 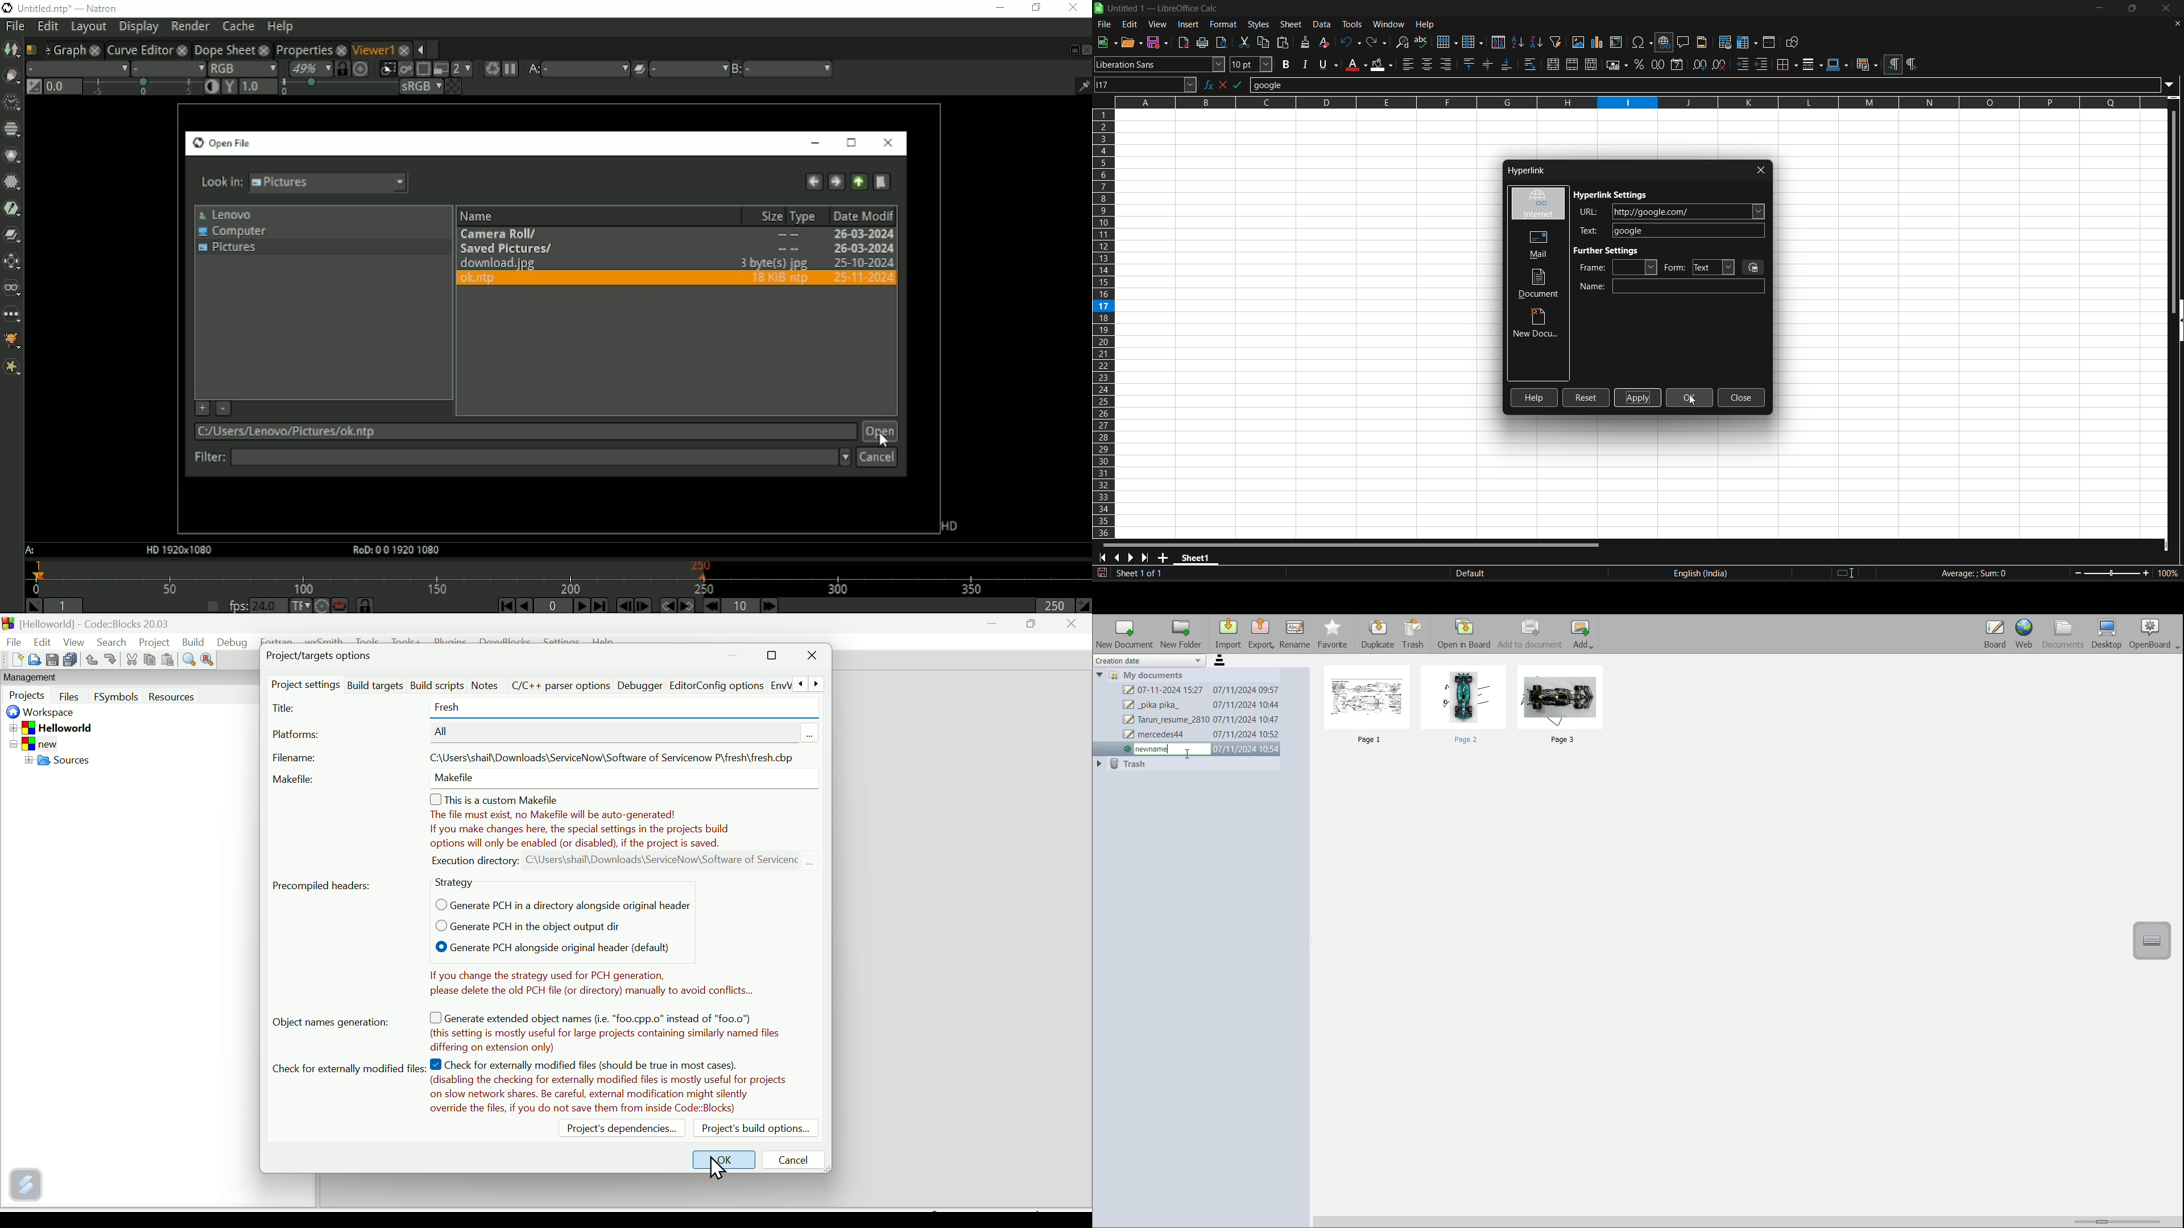 What do you see at coordinates (1159, 43) in the screenshot?
I see `save` at bounding box center [1159, 43].